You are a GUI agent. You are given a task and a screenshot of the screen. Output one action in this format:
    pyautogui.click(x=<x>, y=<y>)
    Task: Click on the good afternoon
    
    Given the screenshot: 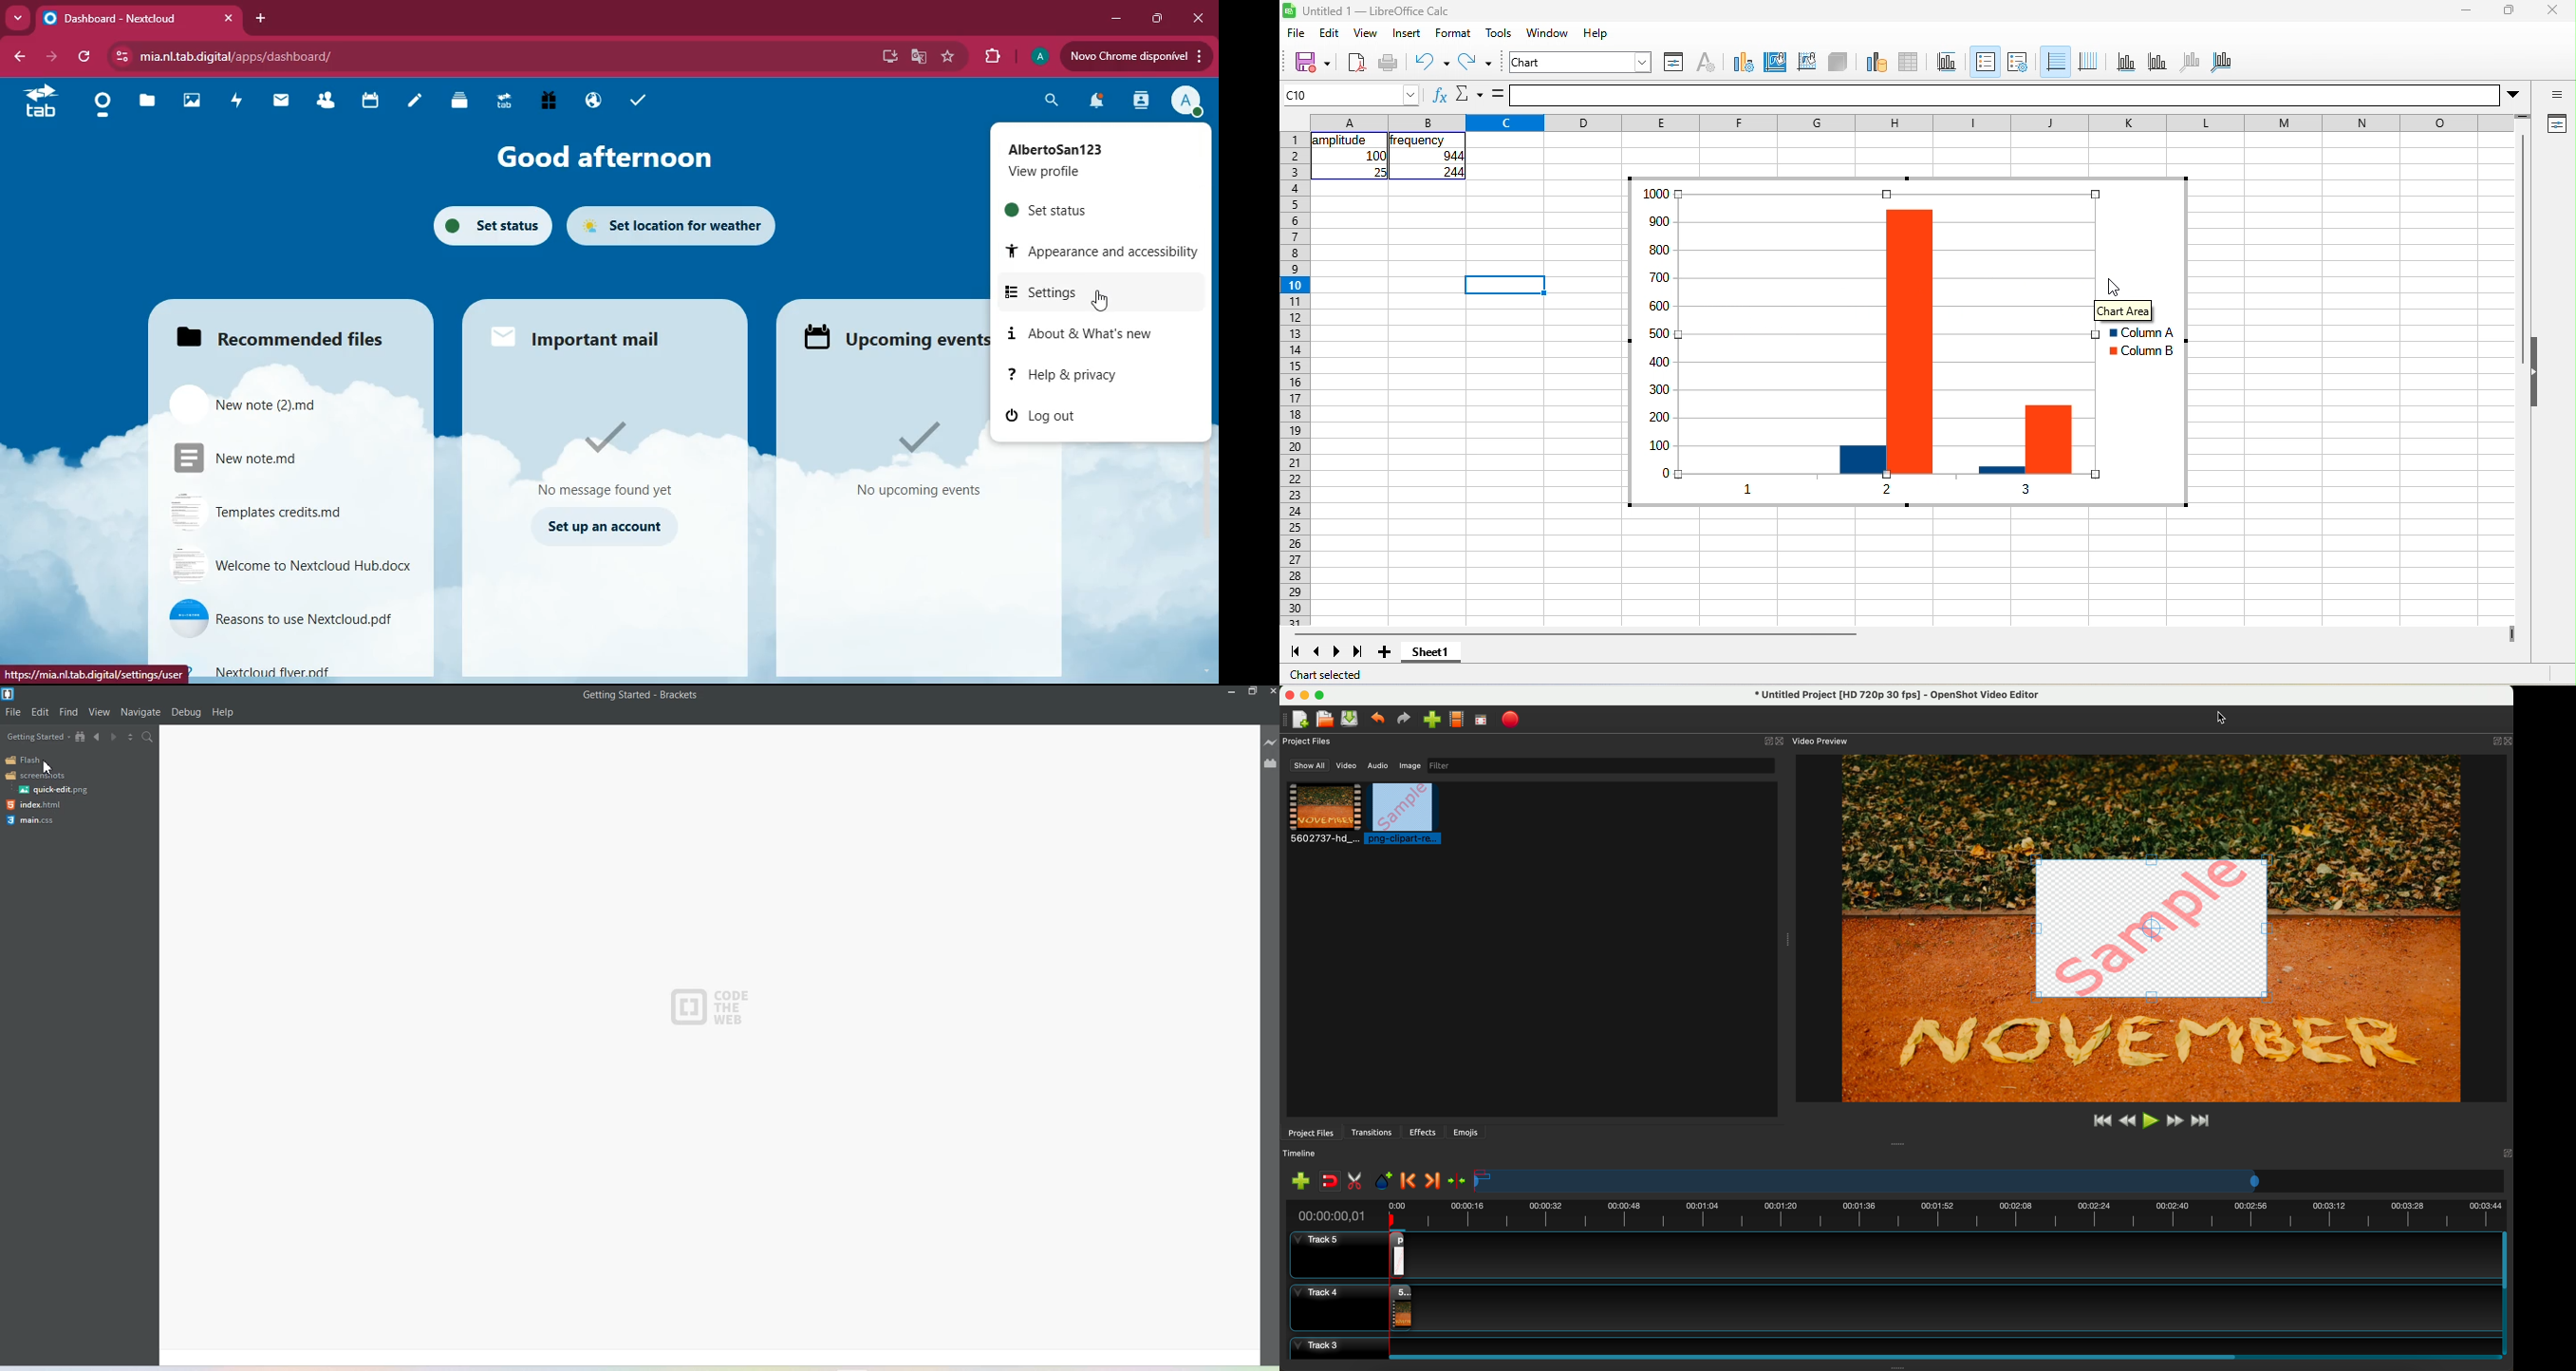 What is the action you would take?
    pyautogui.click(x=633, y=159)
    